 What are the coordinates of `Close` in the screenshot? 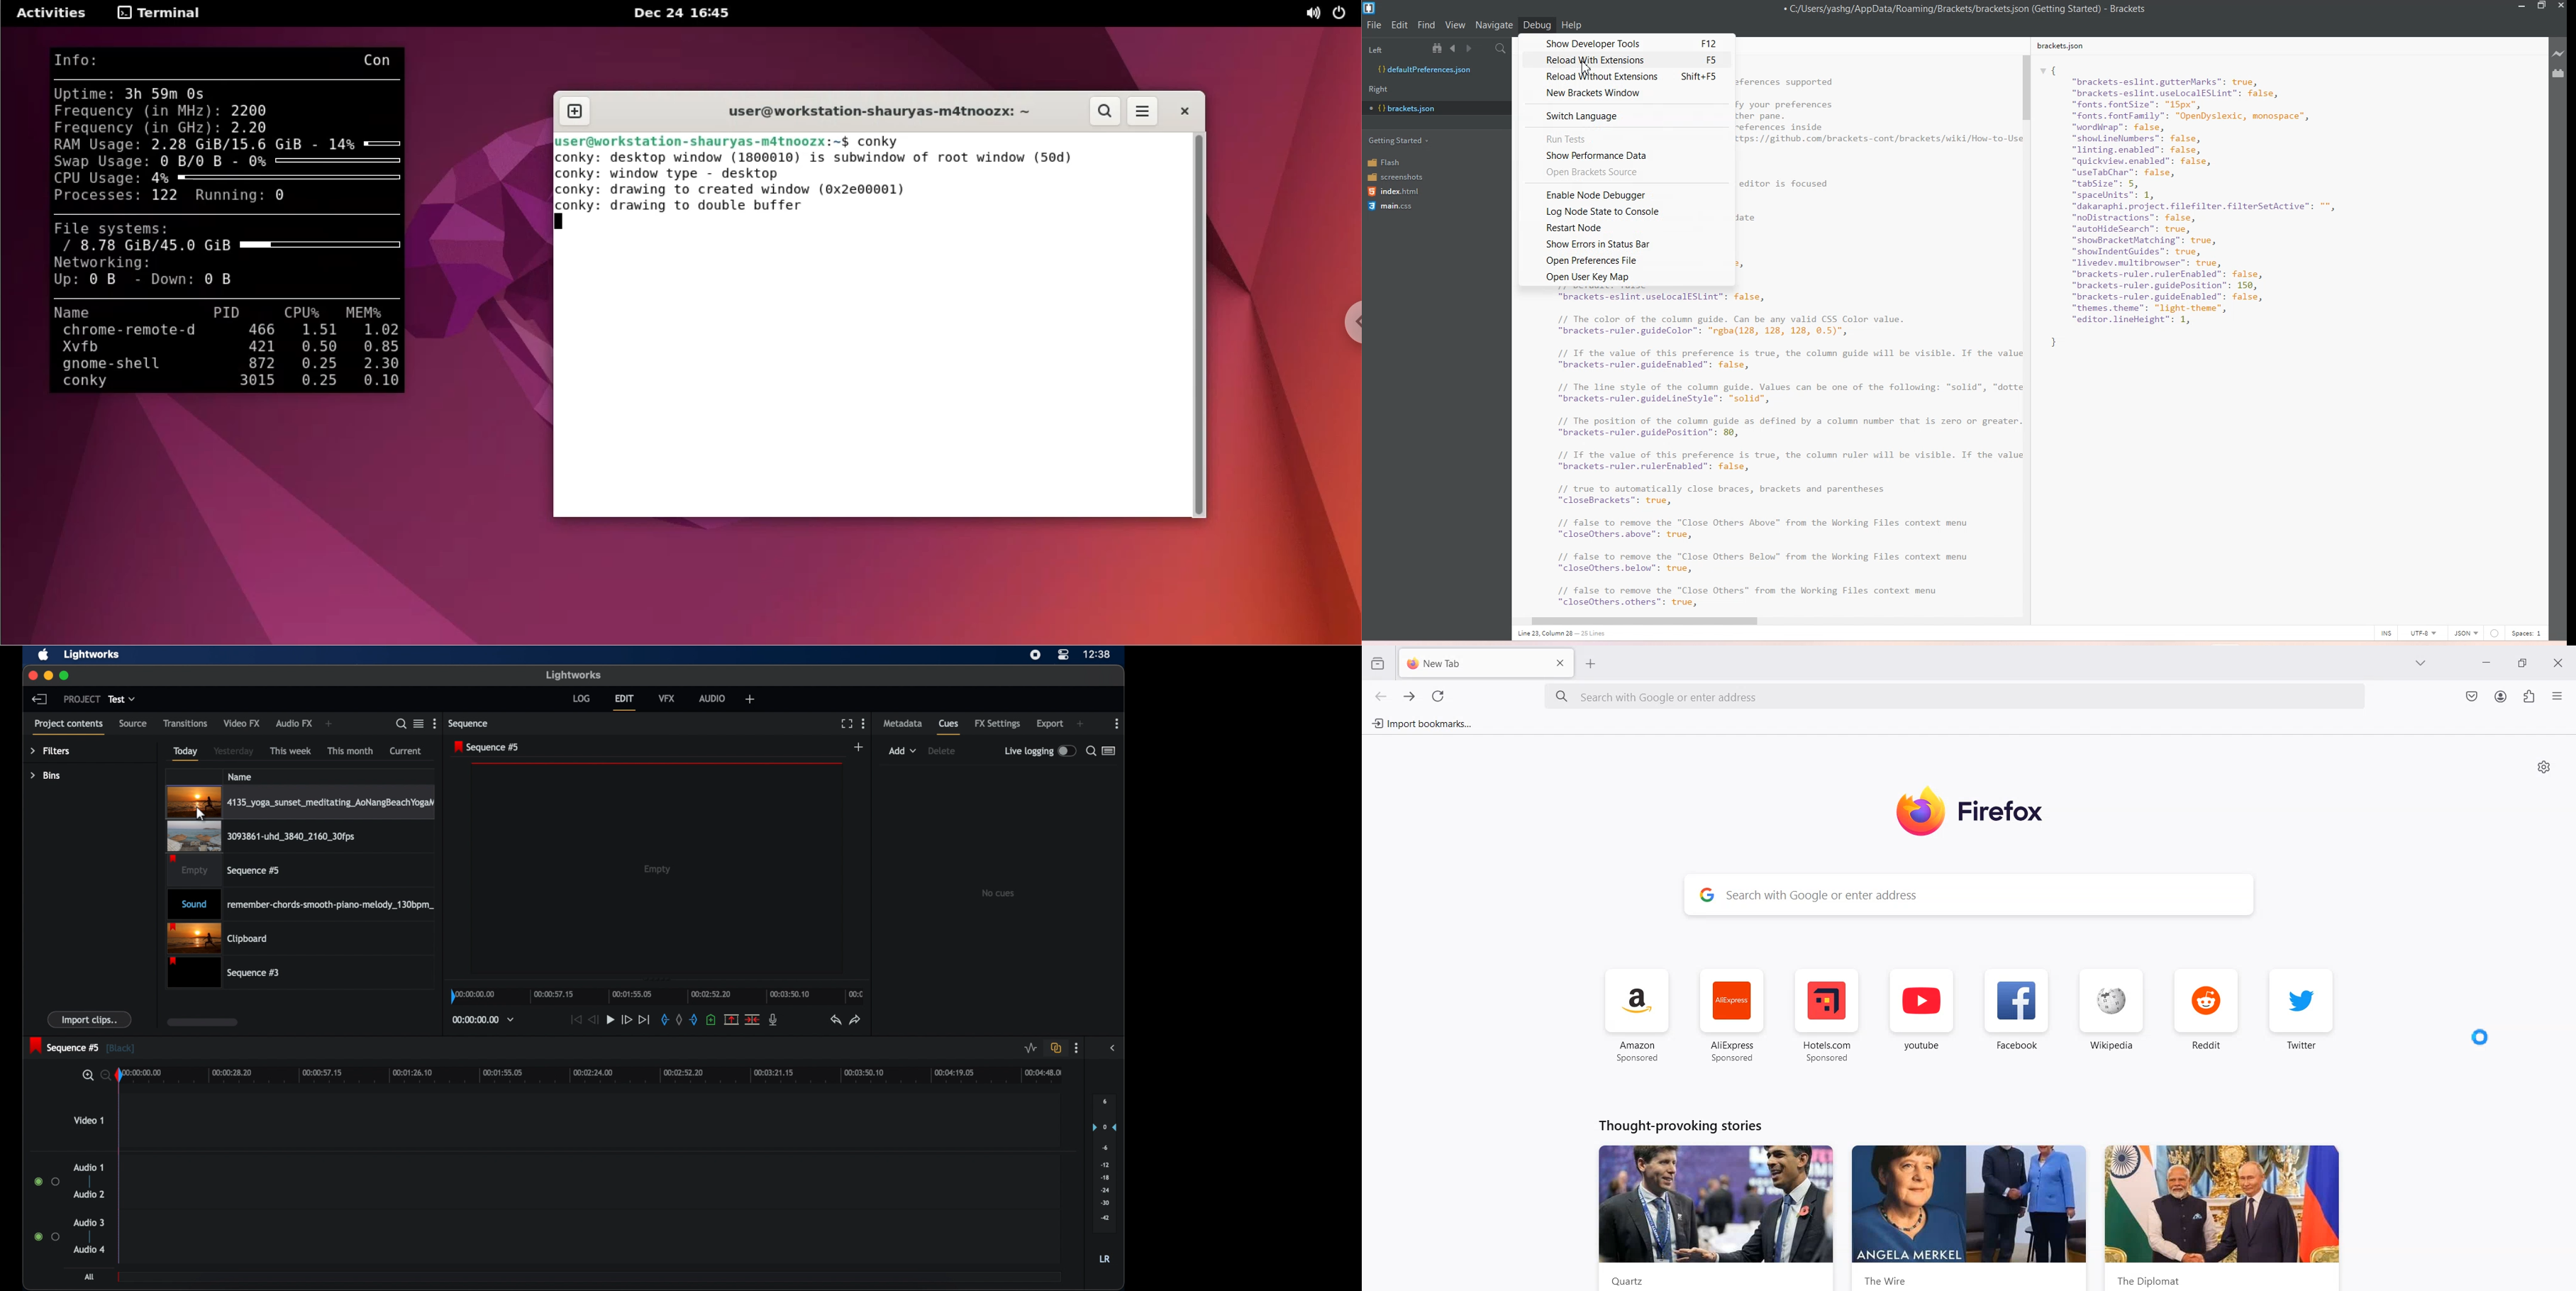 It's located at (2562, 662).